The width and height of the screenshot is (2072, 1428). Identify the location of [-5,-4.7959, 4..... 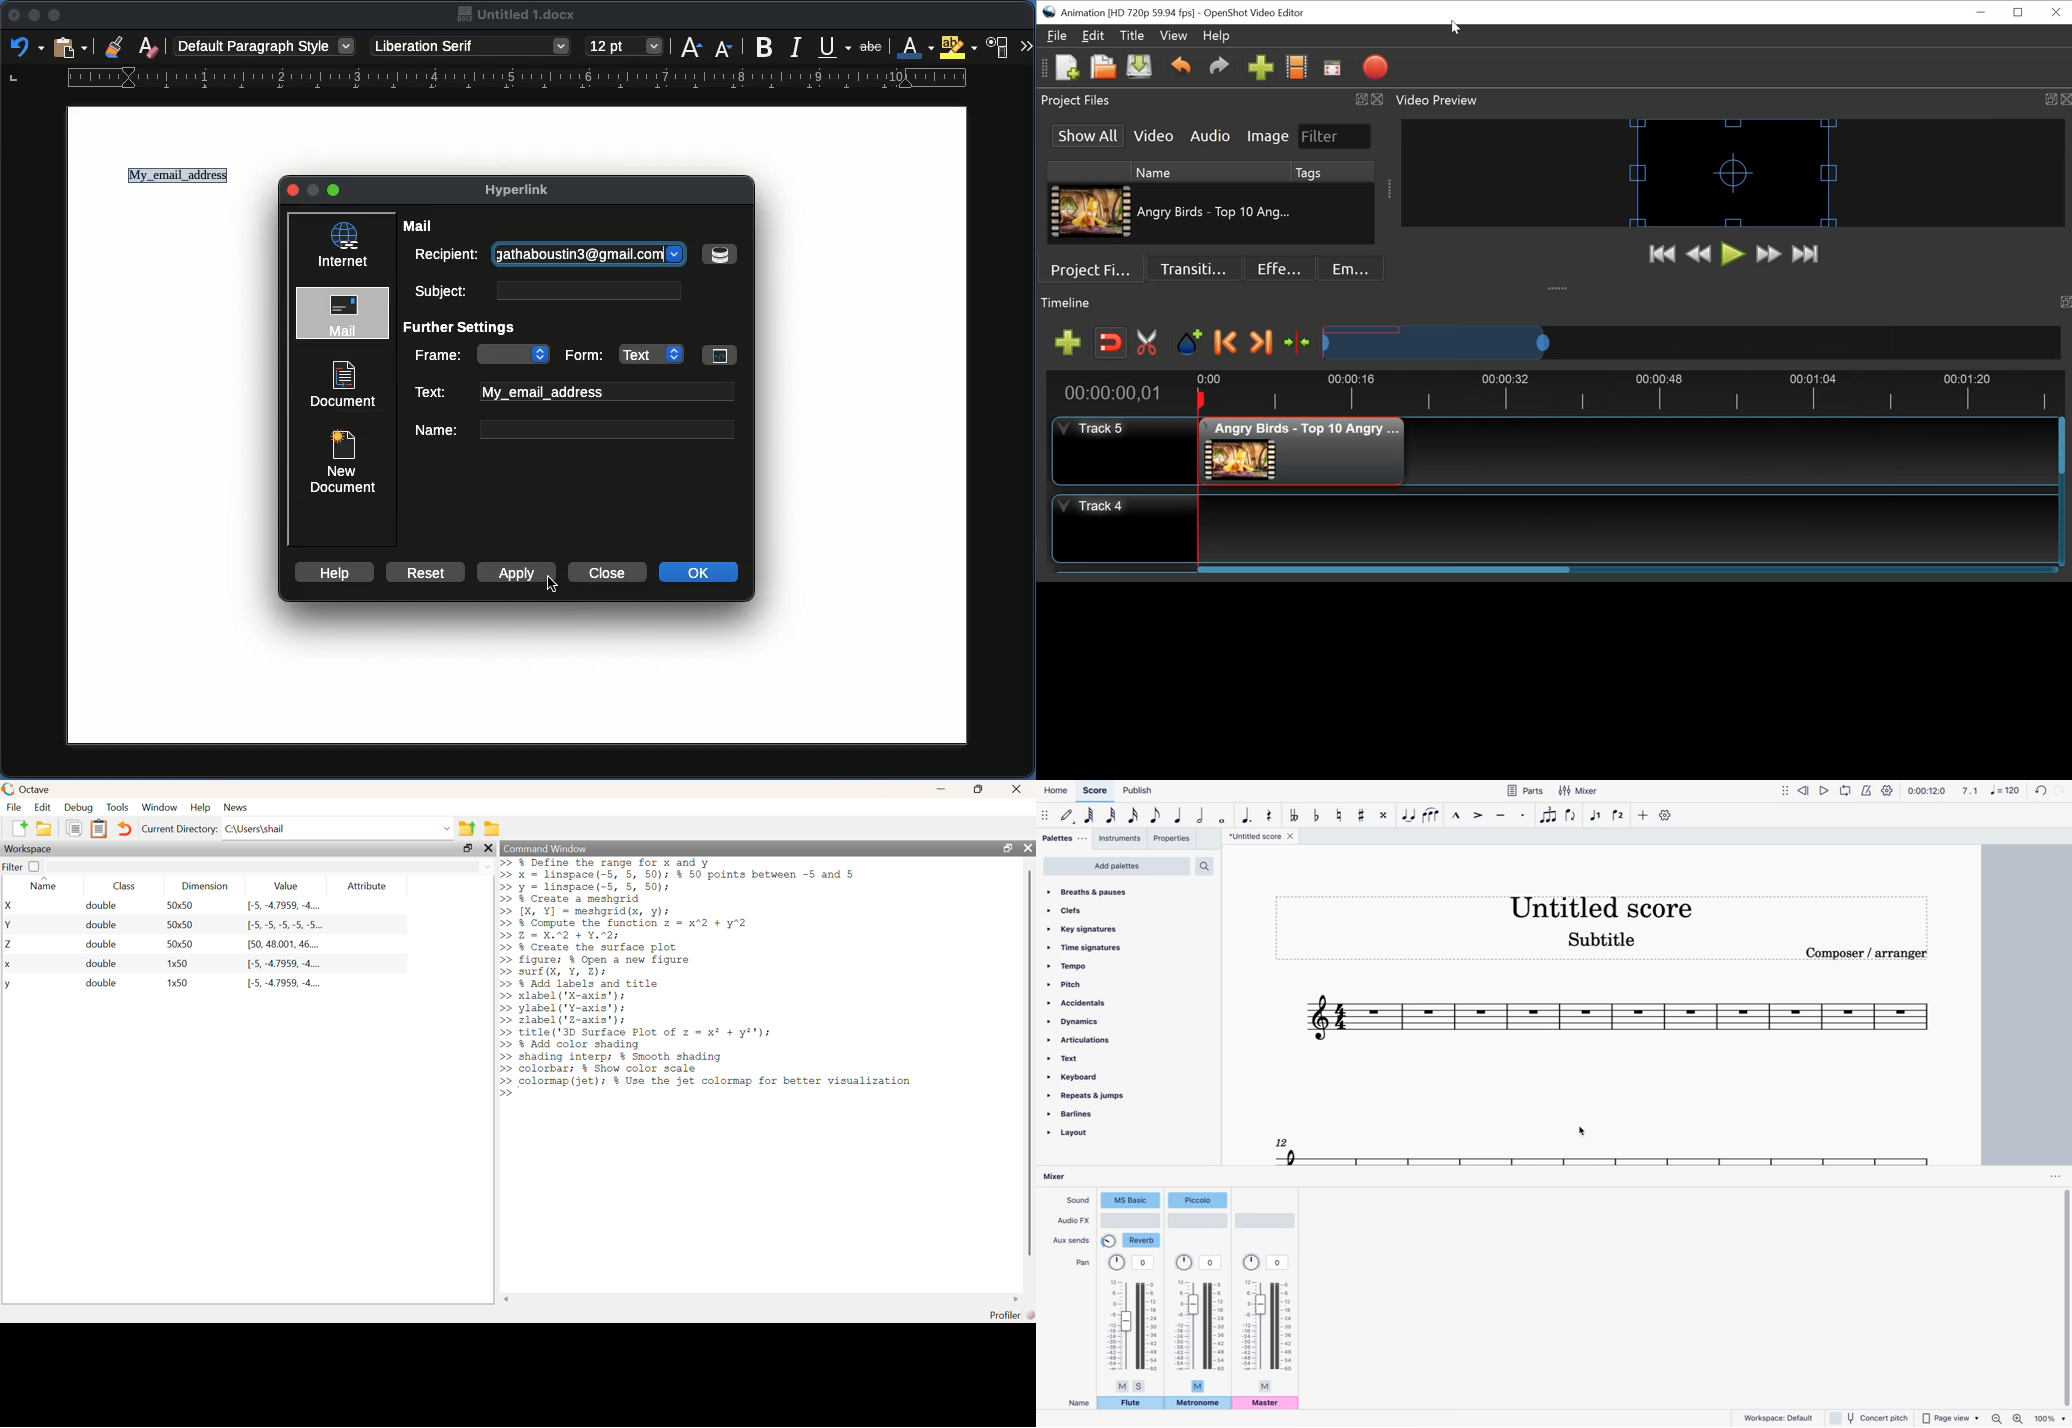
(284, 965).